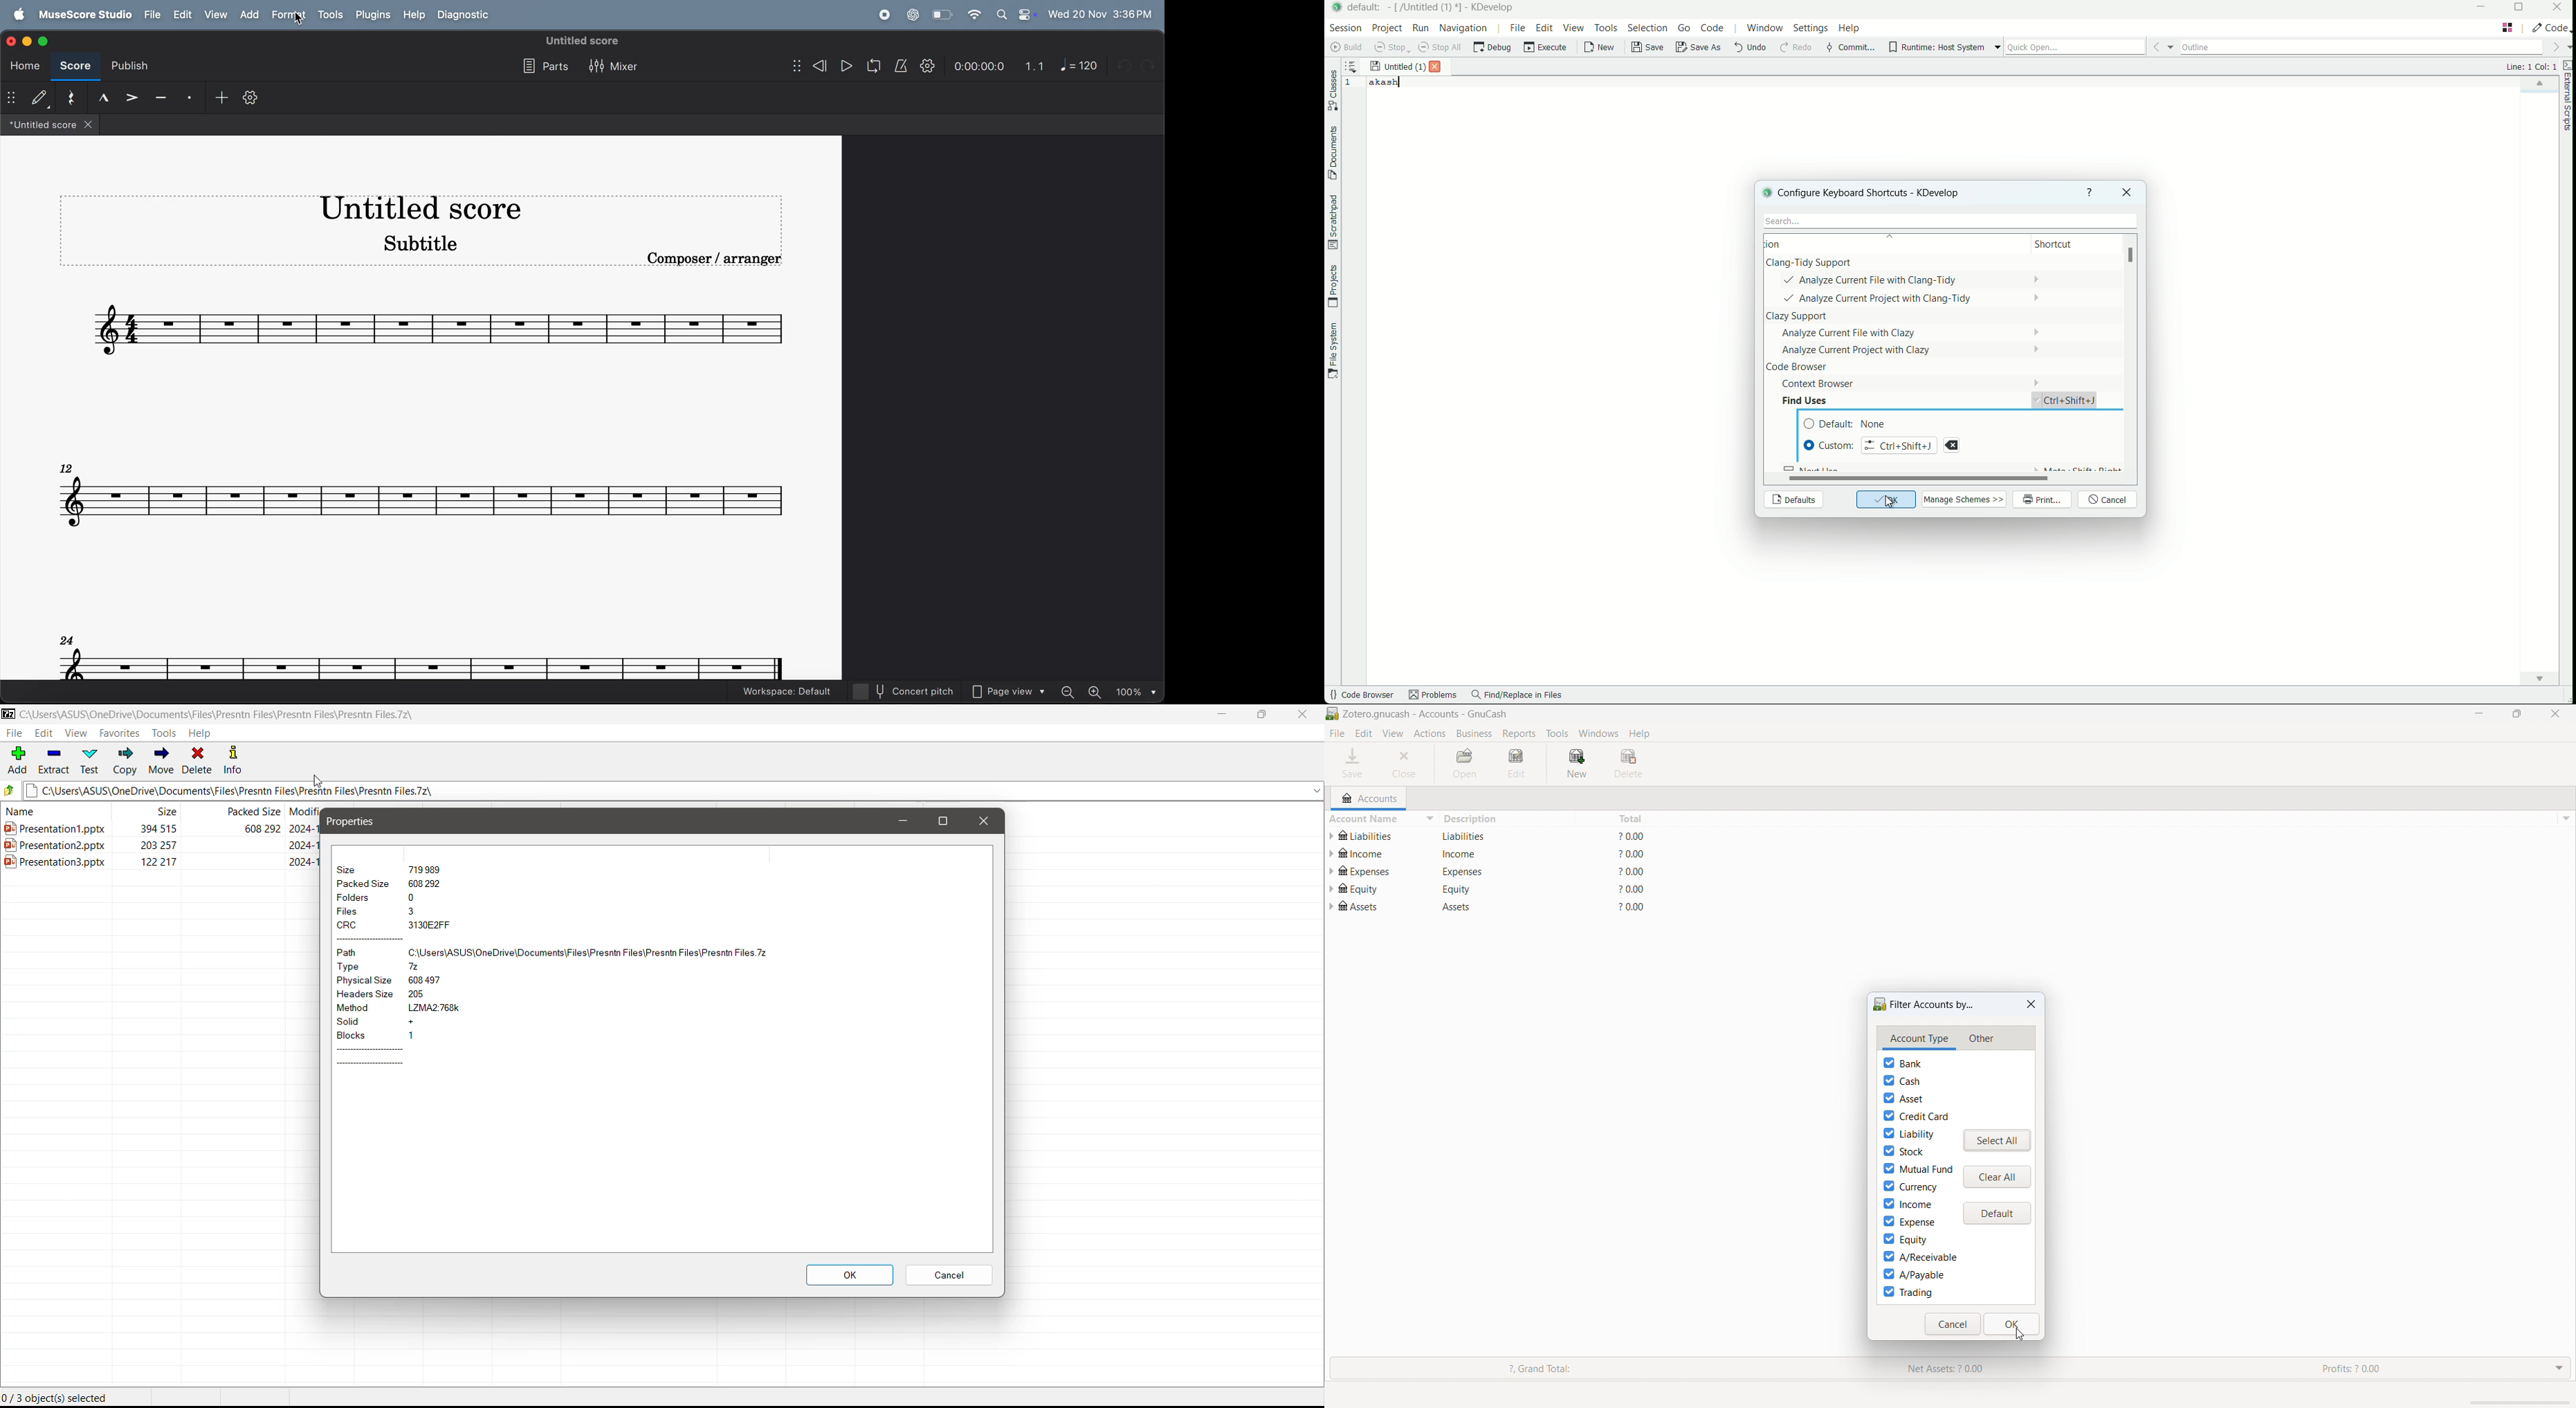 Image resolution: width=2576 pixels, height=1428 pixels. Describe the element at coordinates (422, 494) in the screenshot. I see `notes` at that location.